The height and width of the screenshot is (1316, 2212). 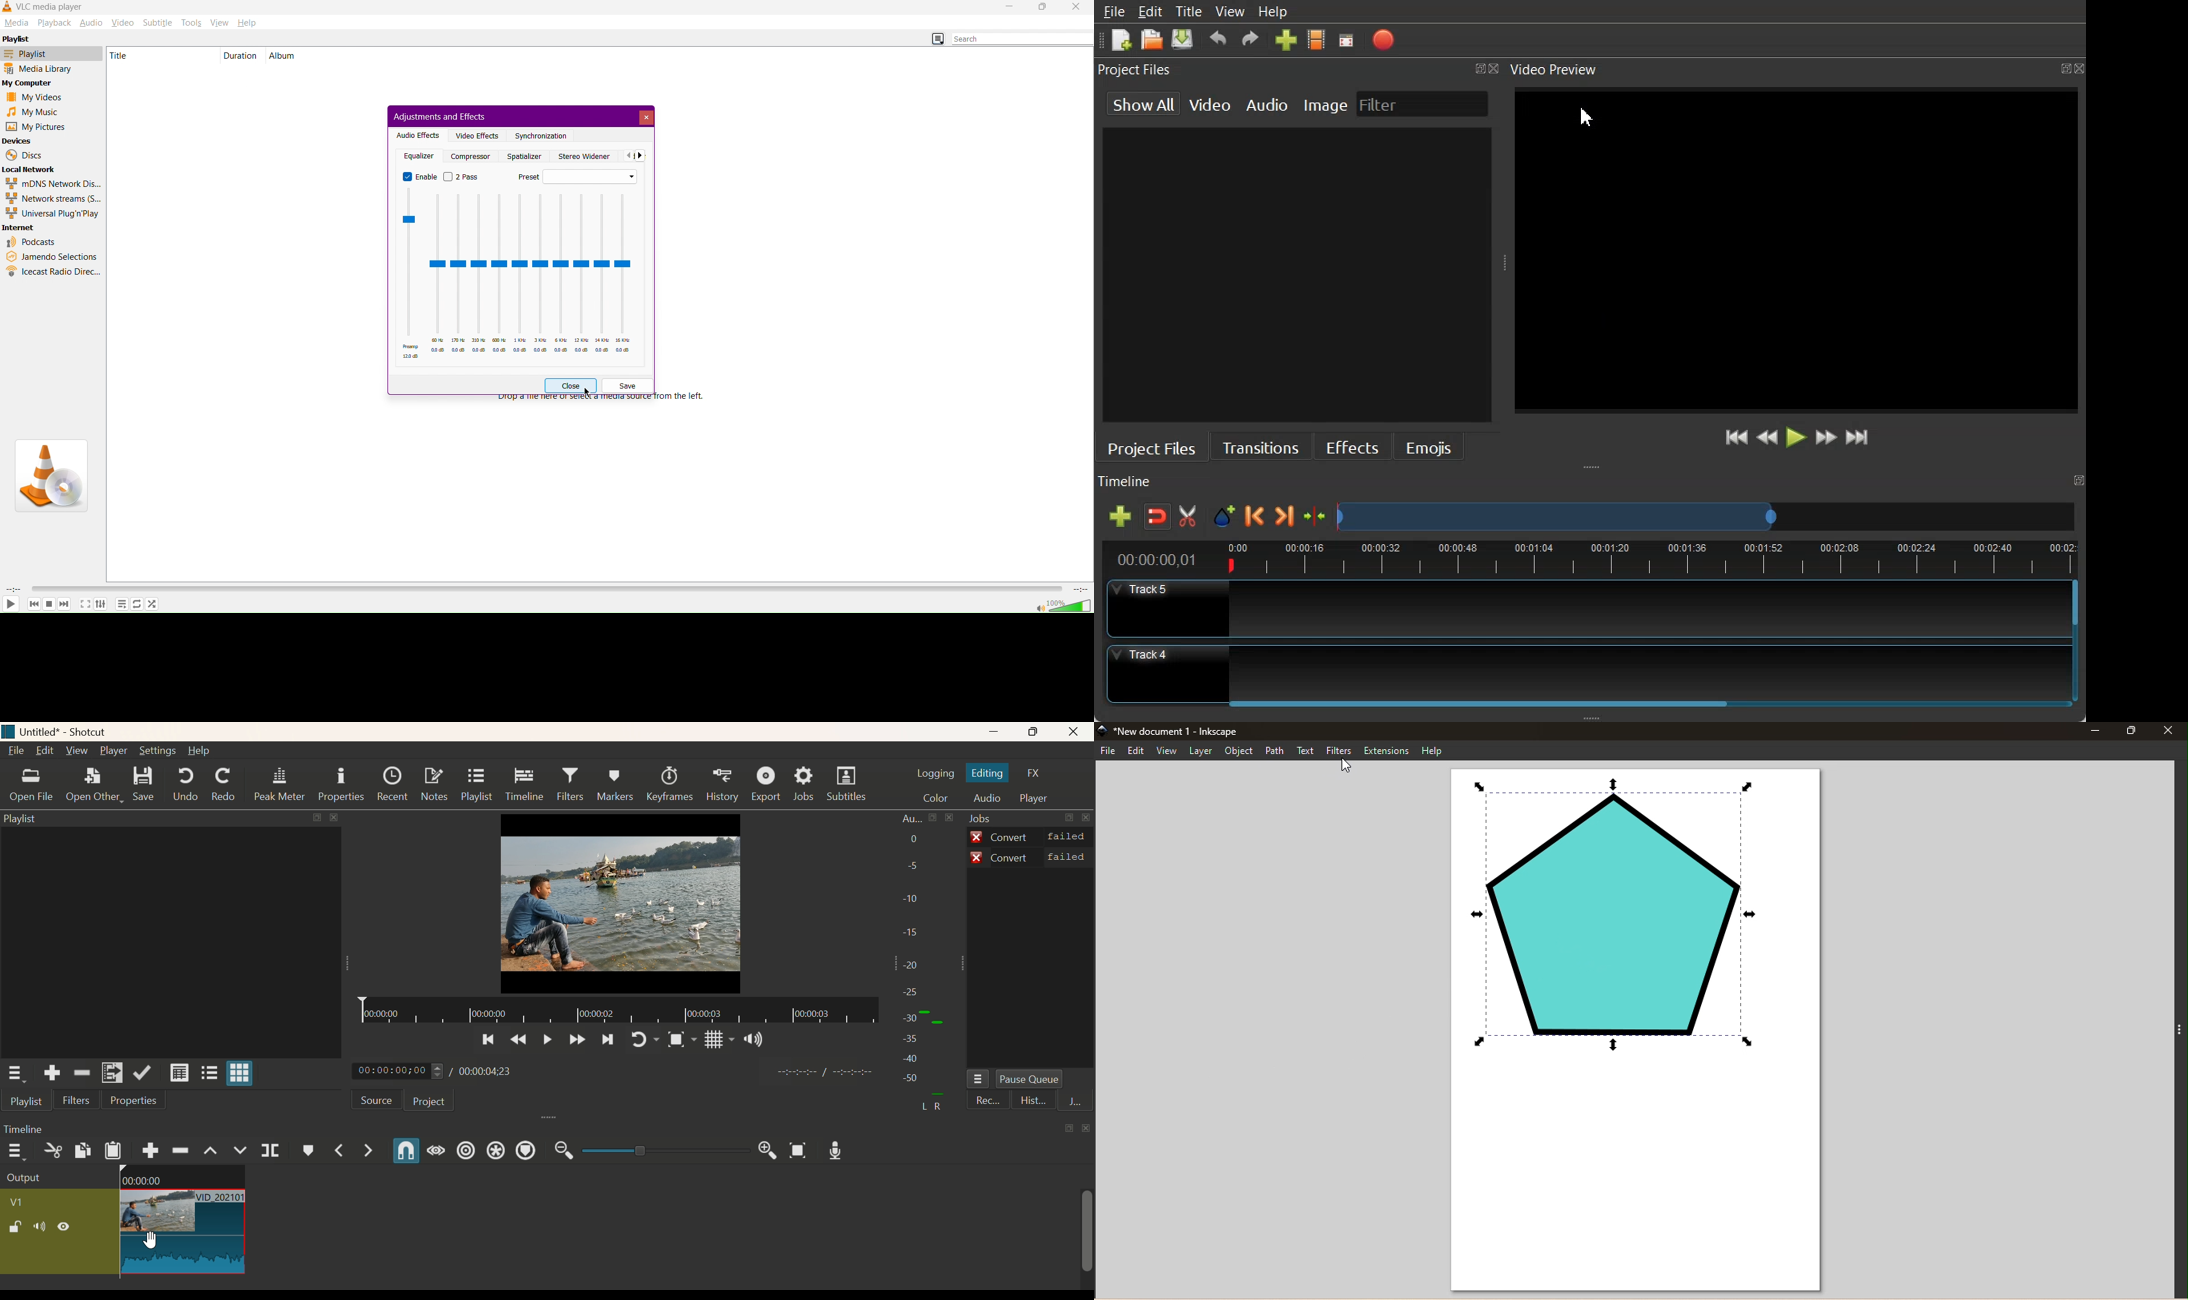 I want to click on restore, so click(x=316, y=818).